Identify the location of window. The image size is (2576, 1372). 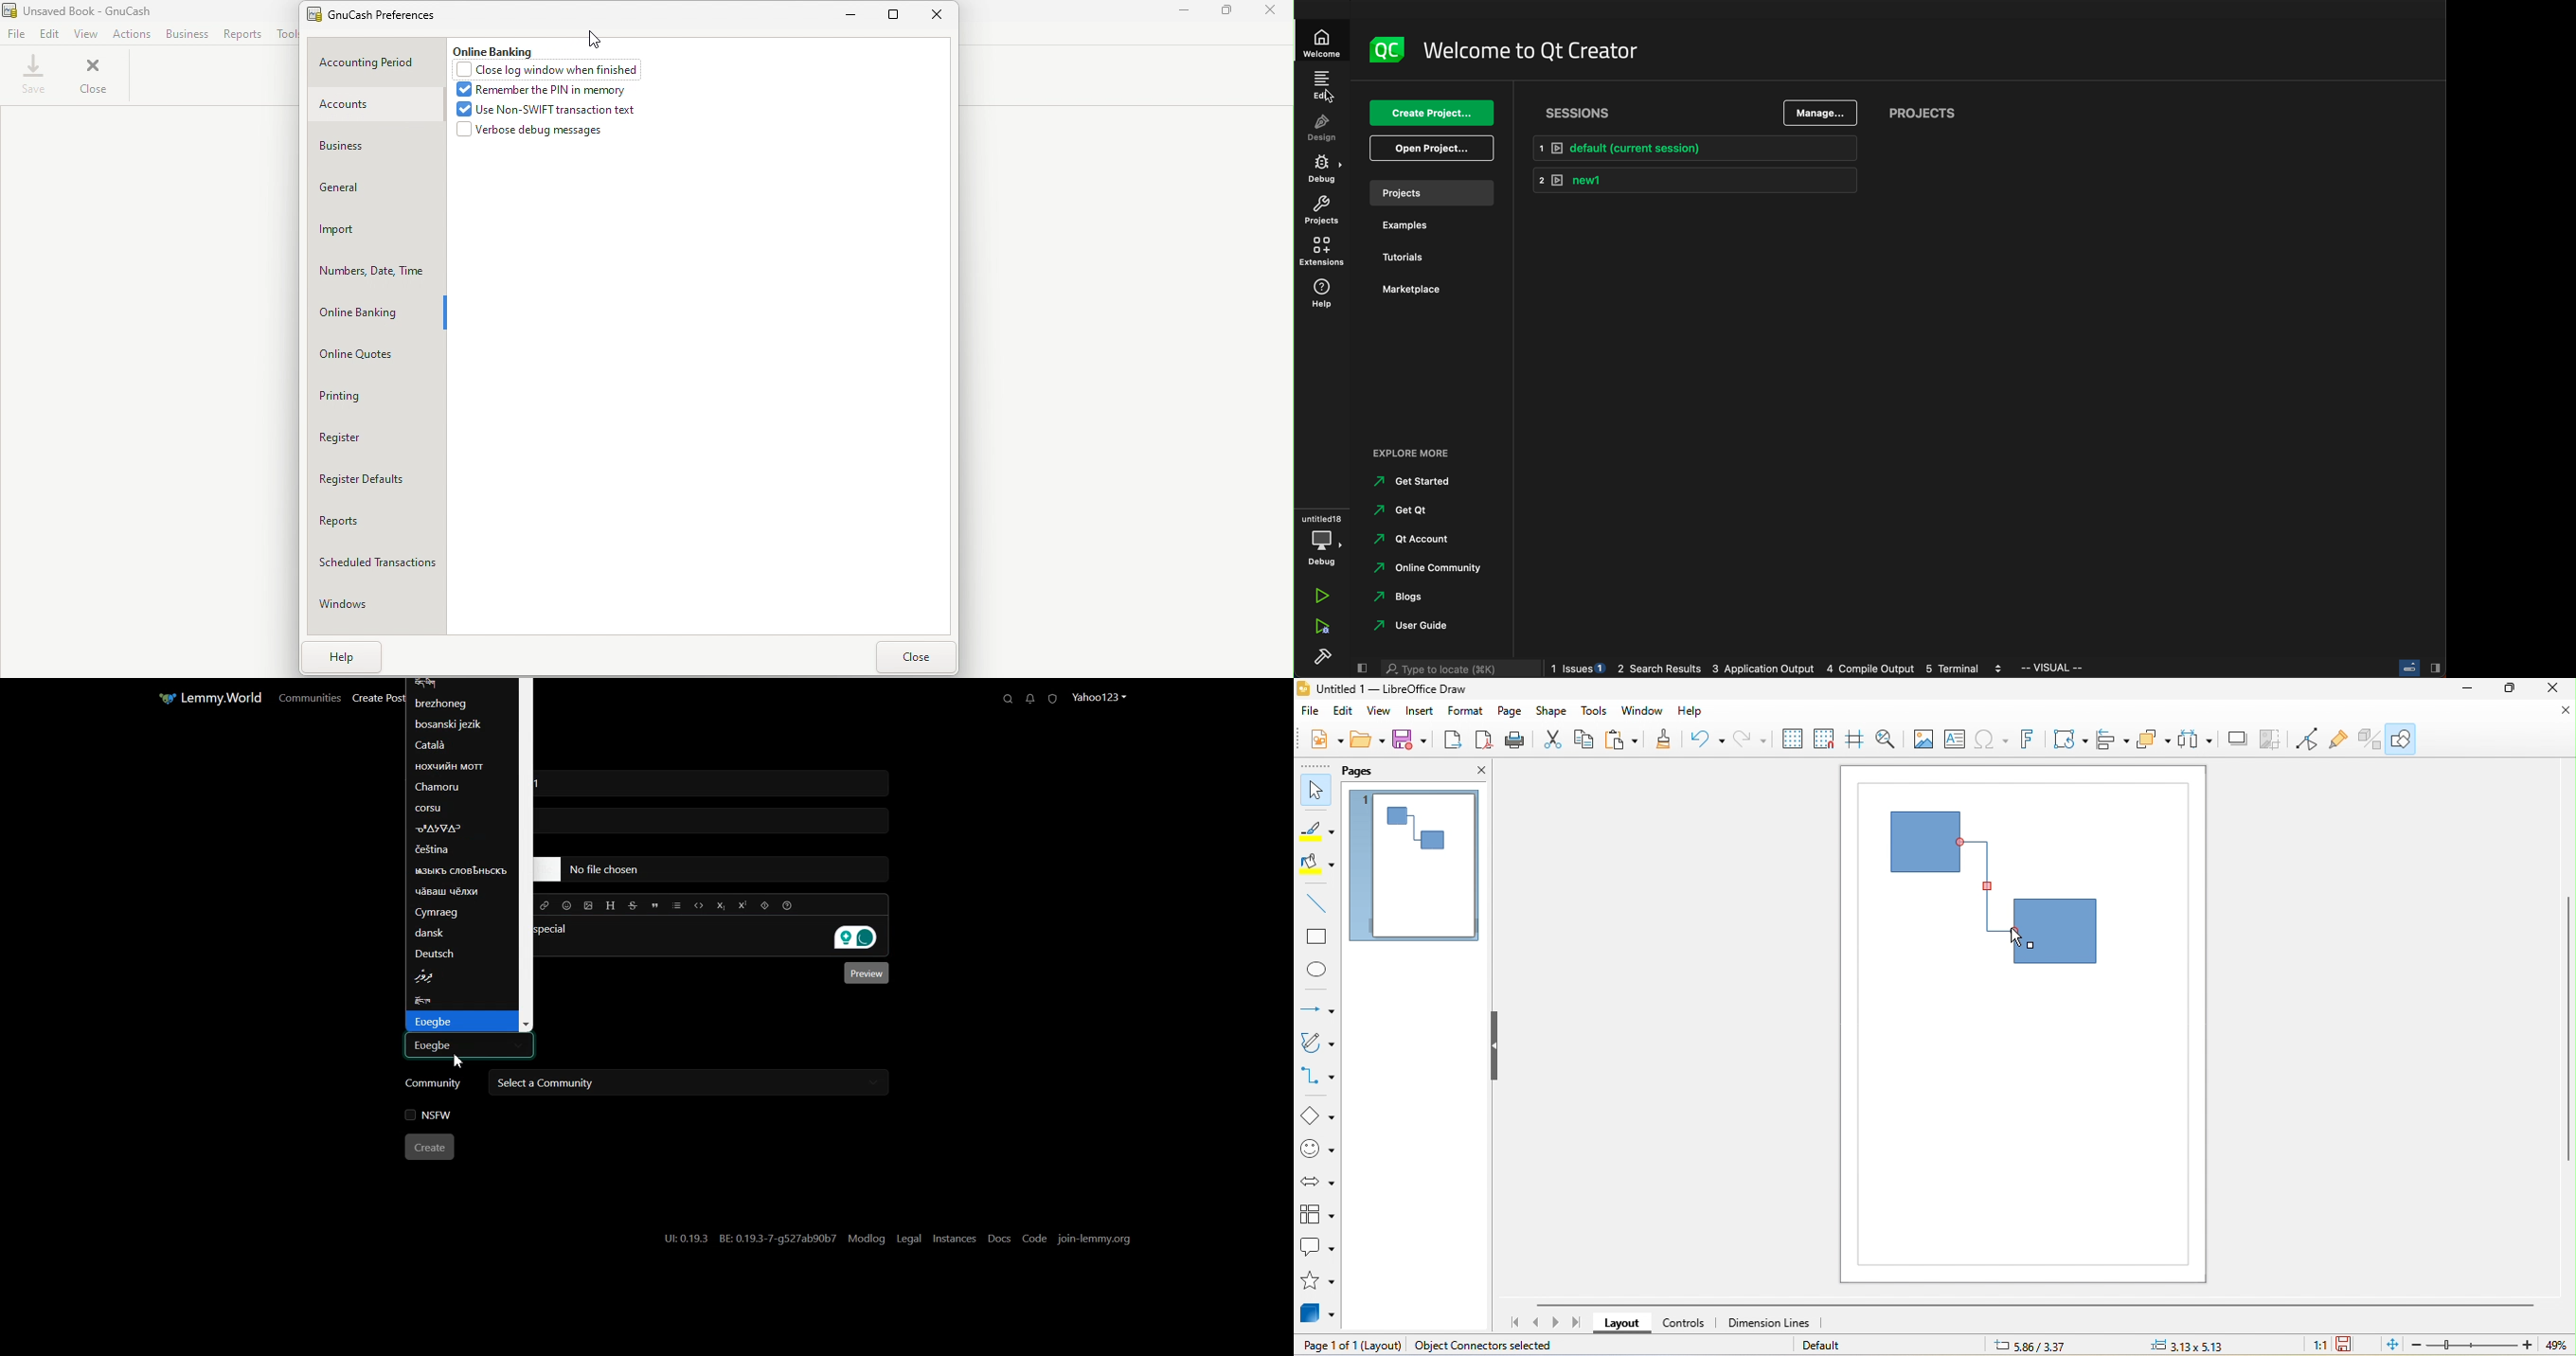
(1644, 712).